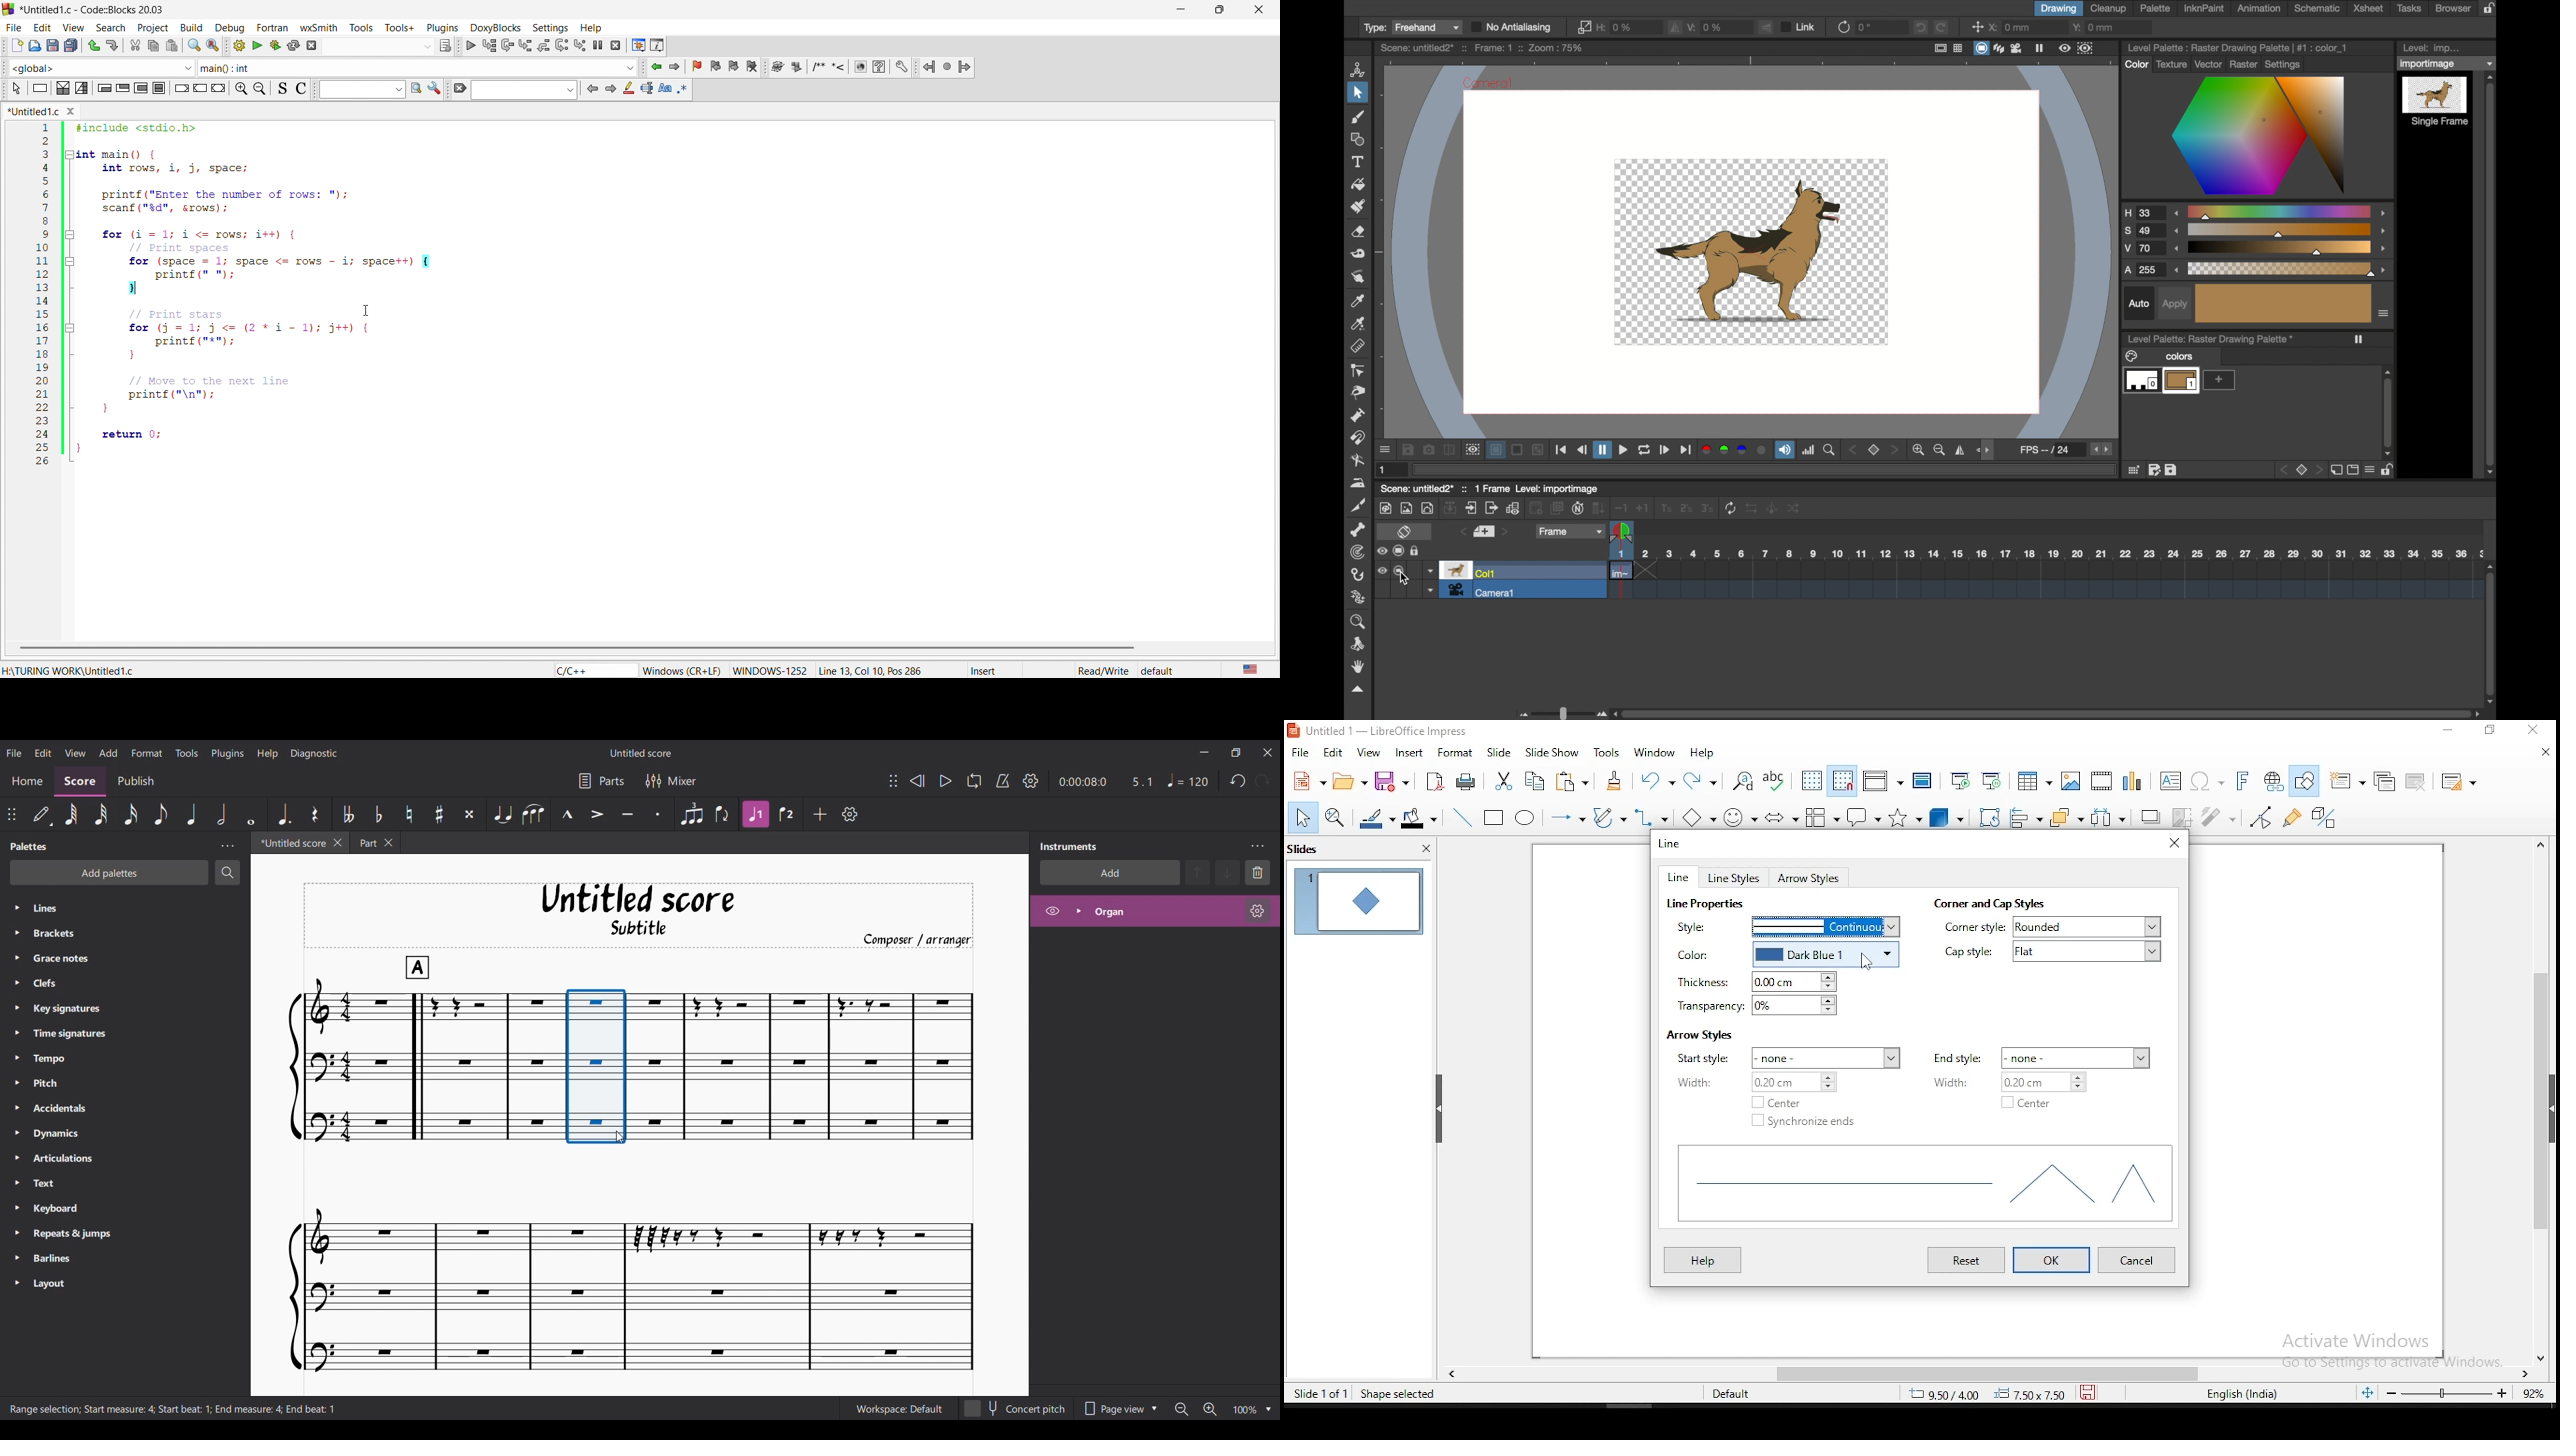 Image resolution: width=2576 pixels, height=1456 pixels. Describe the element at coordinates (1436, 781) in the screenshot. I see `export as pdf` at that location.